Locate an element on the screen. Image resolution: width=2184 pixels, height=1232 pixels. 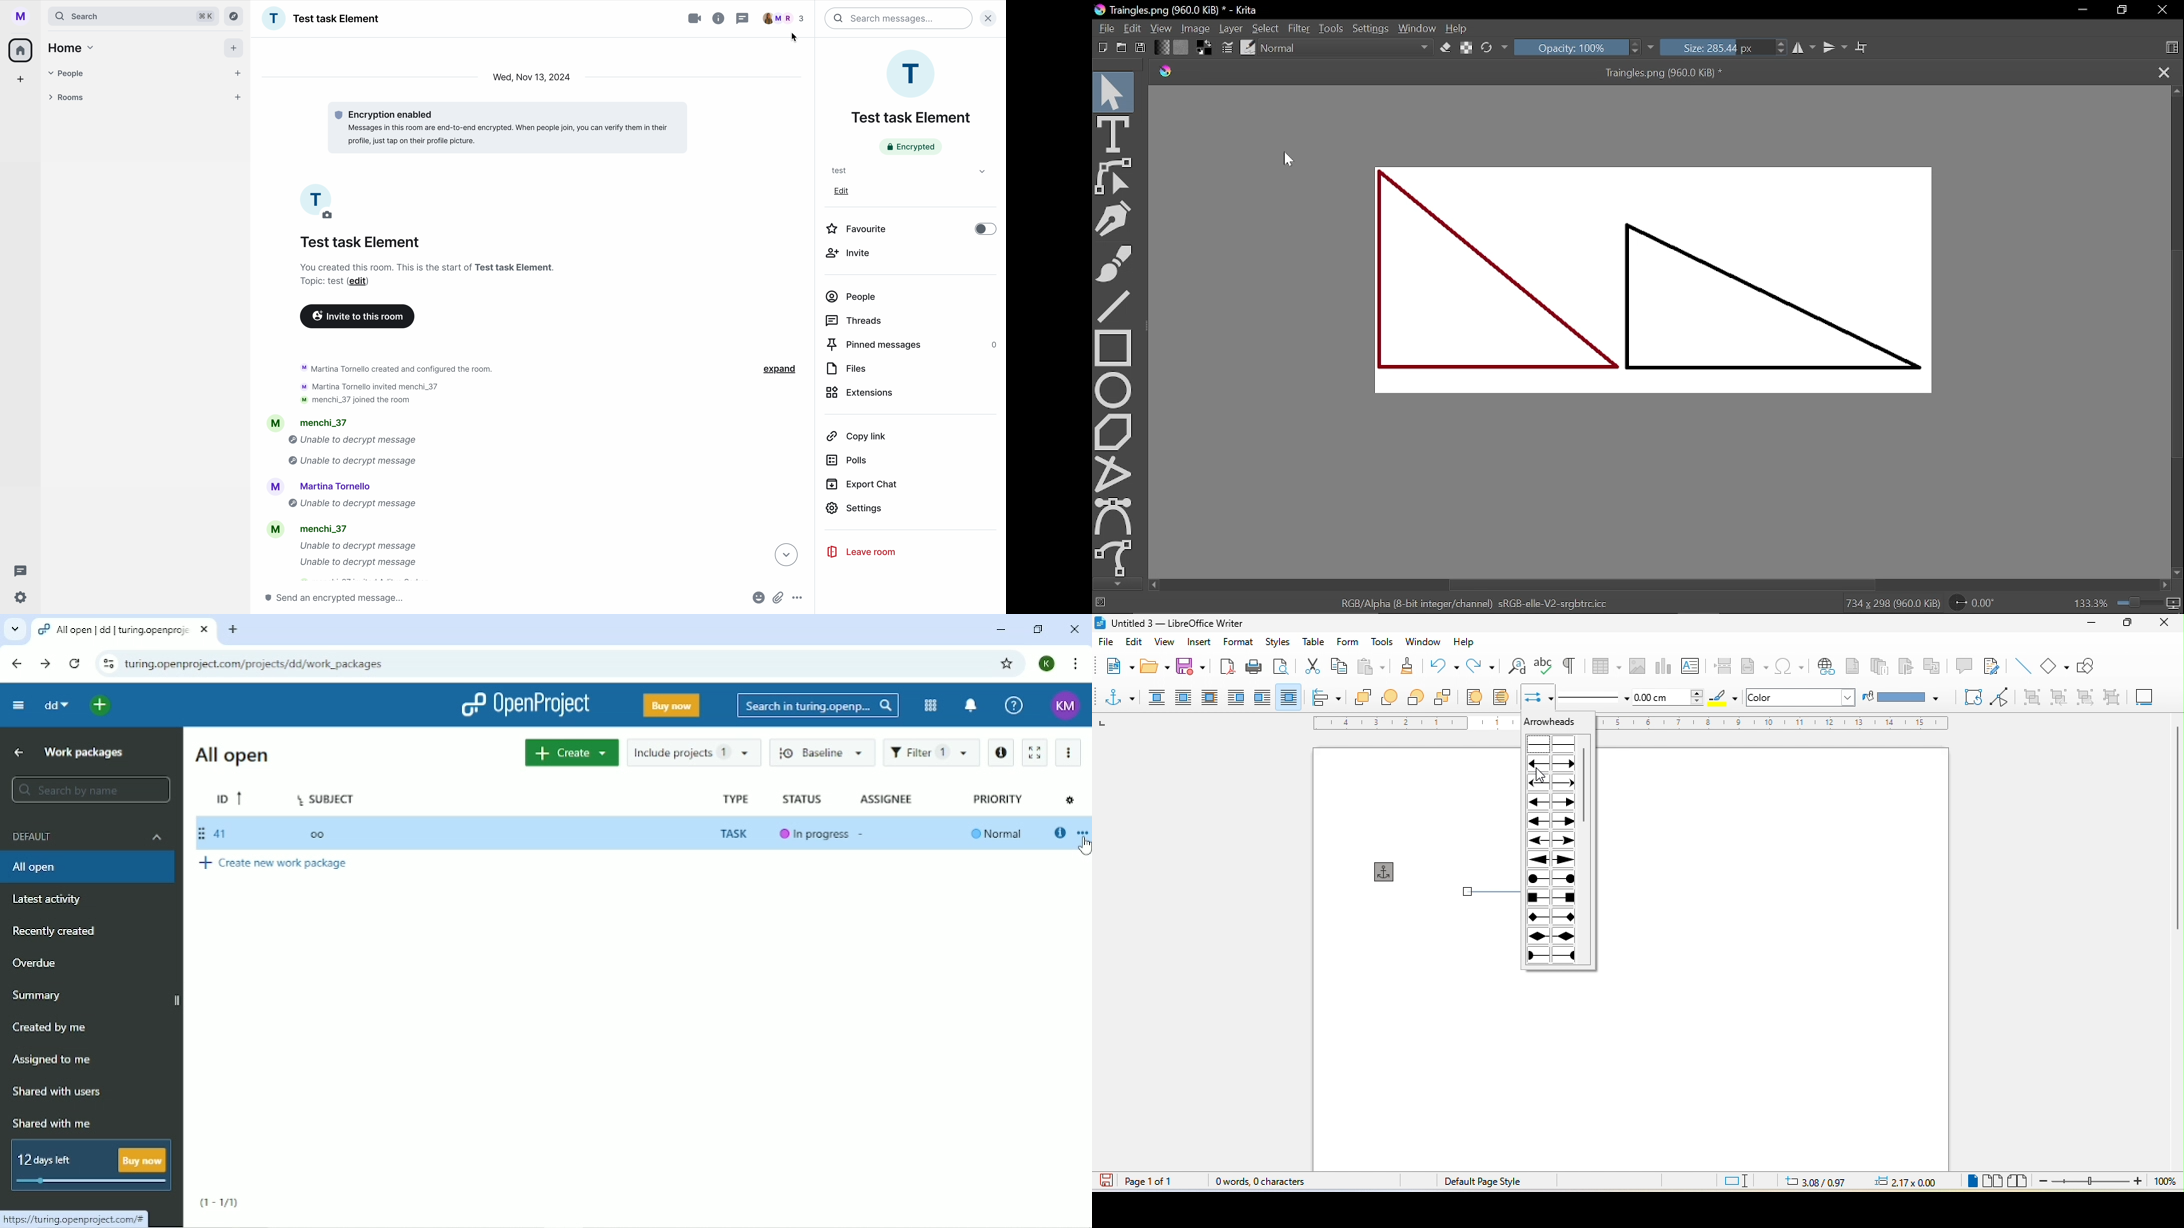
invite is located at coordinates (852, 252).